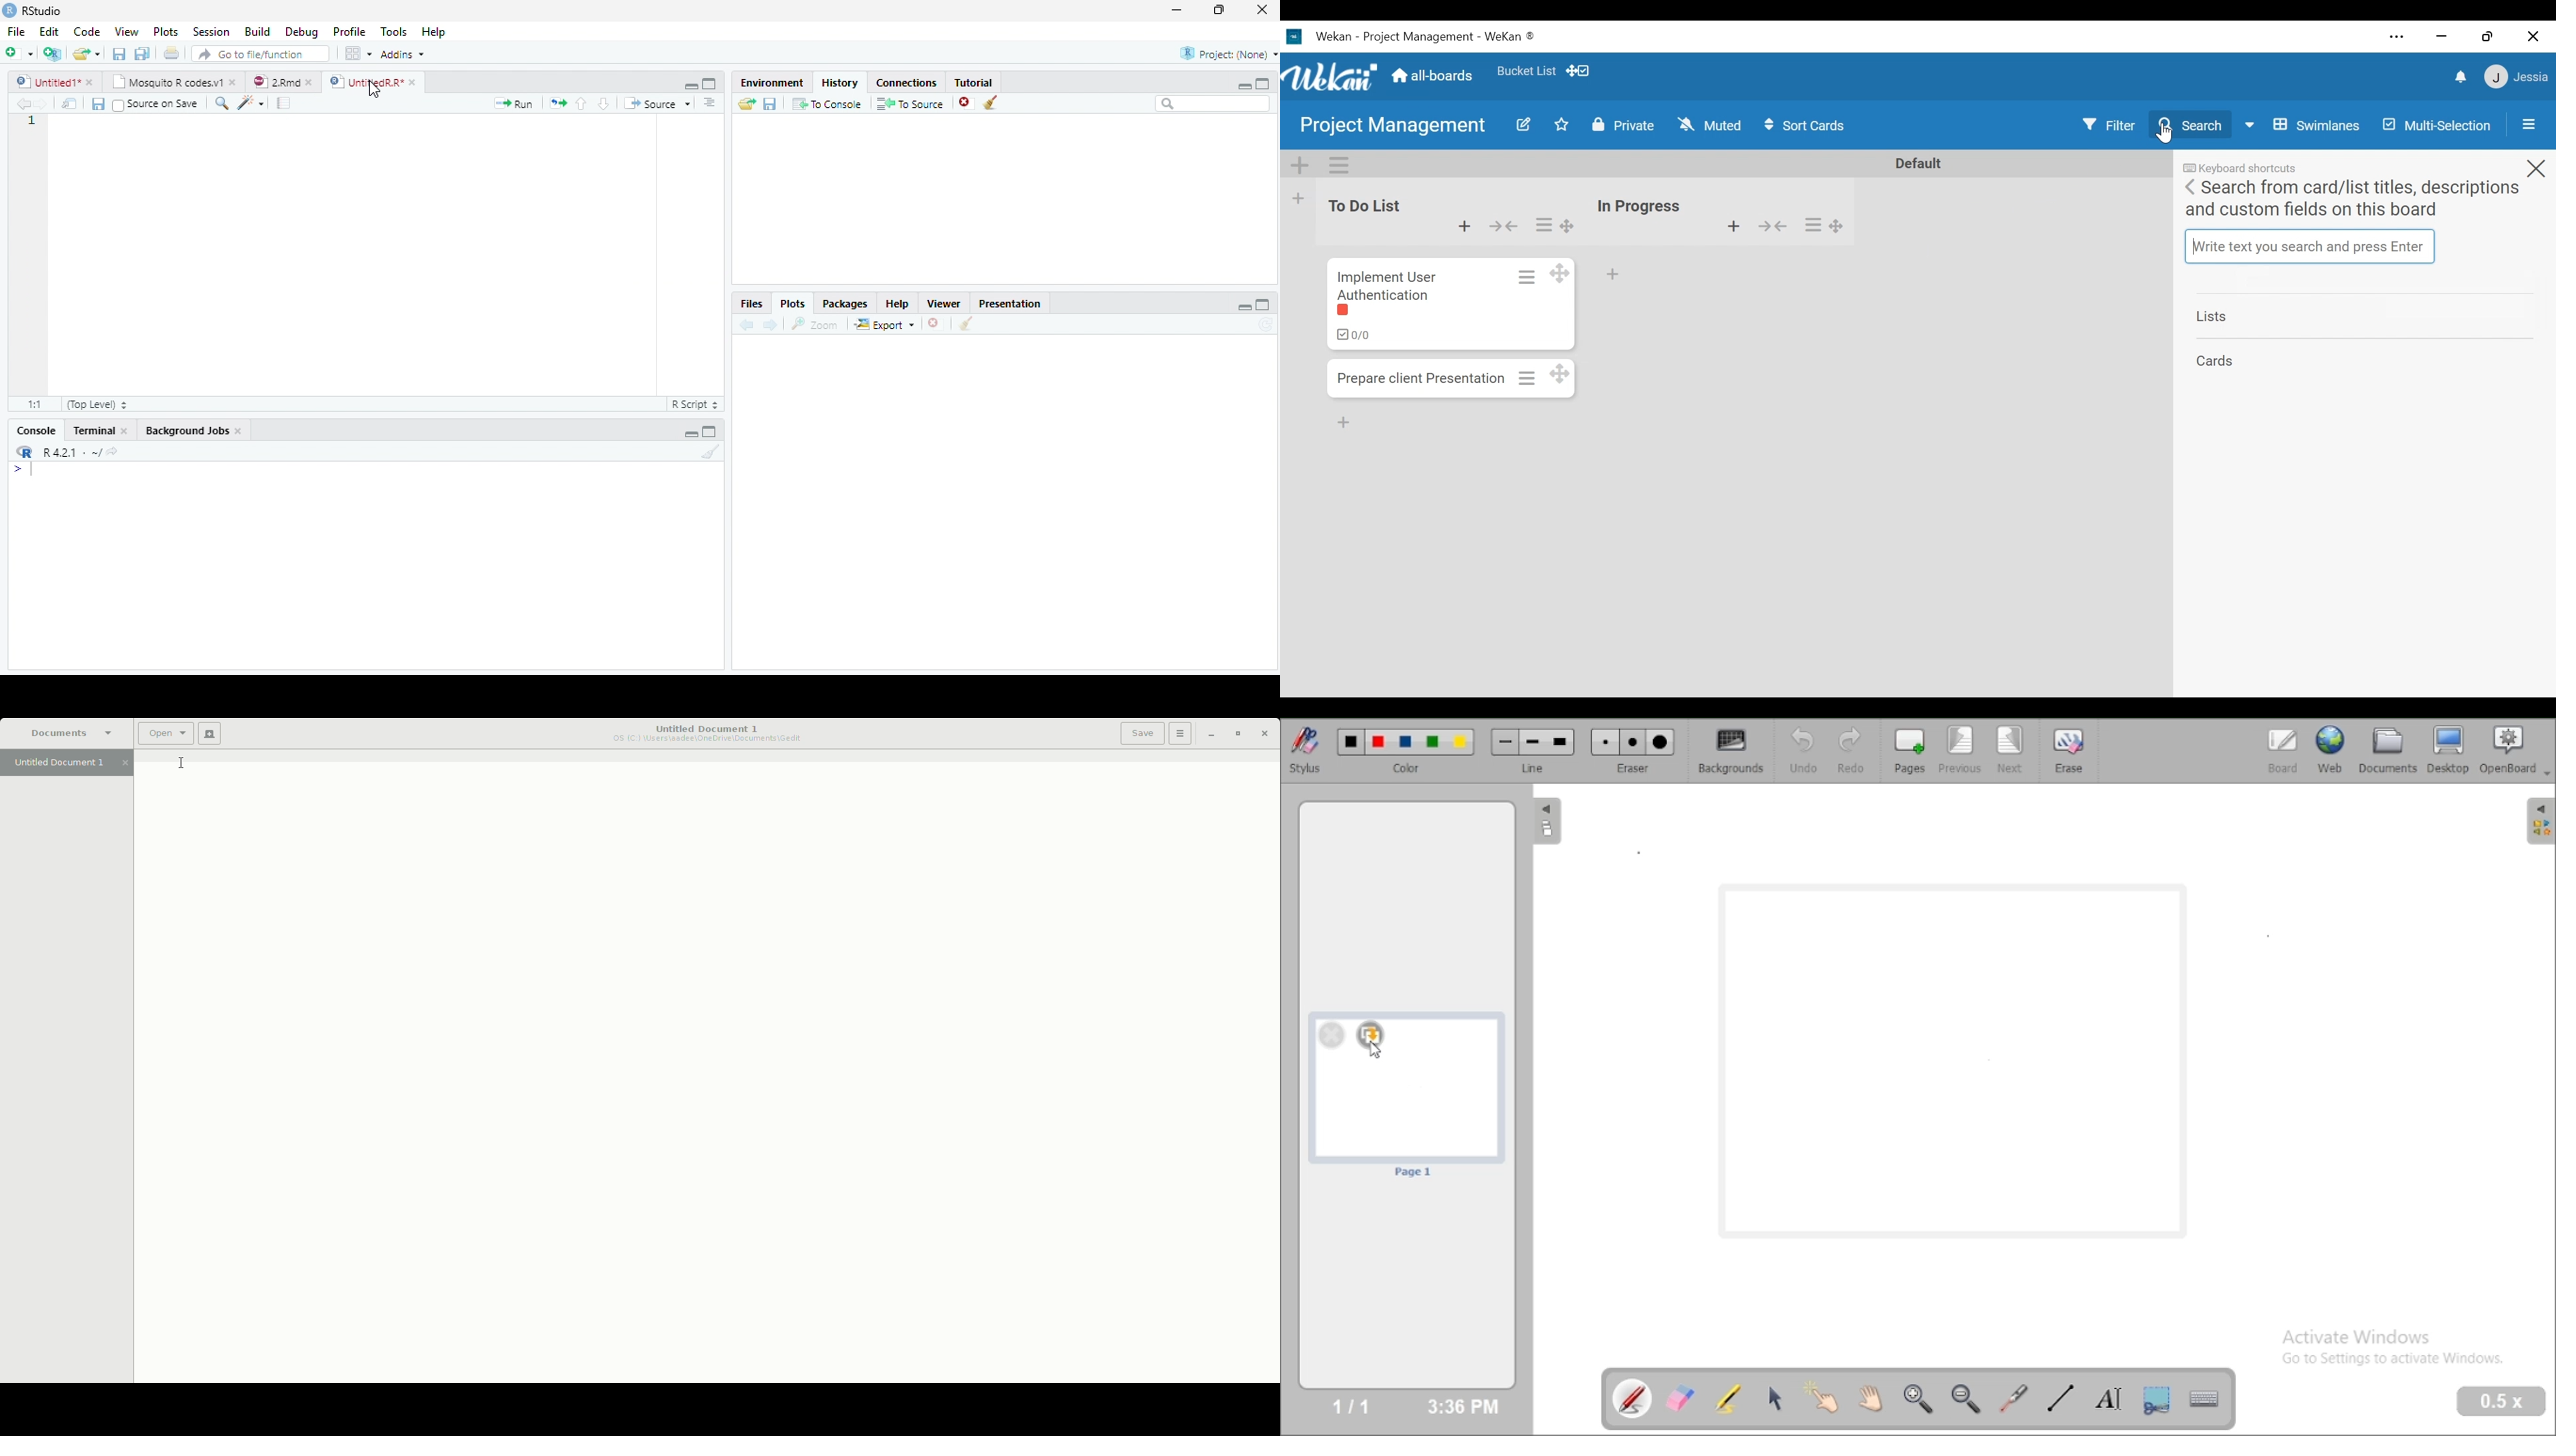  I want to click on Large line, so click(1561, 743).